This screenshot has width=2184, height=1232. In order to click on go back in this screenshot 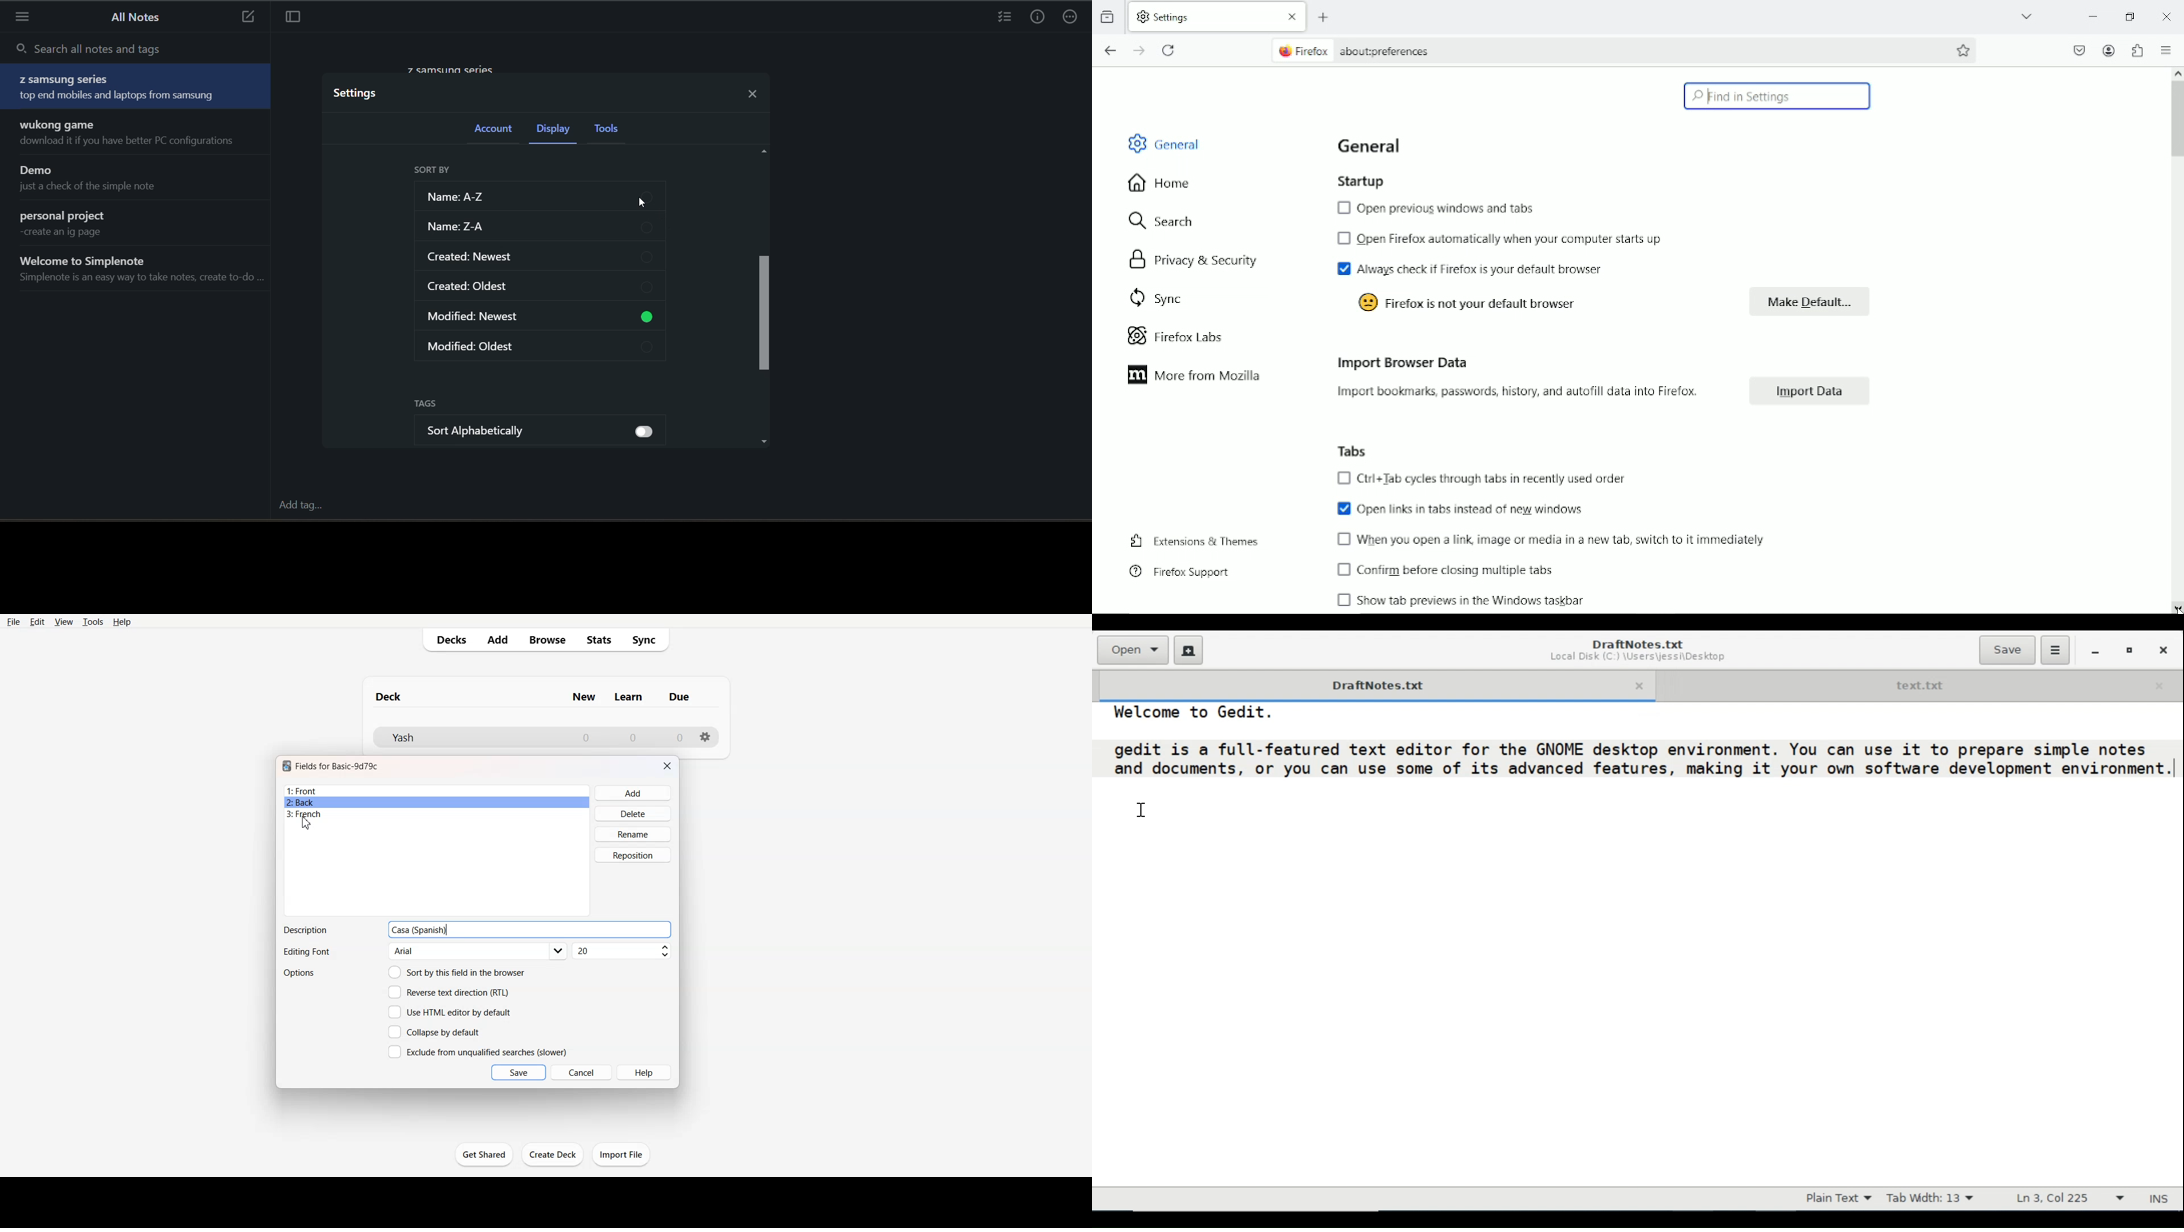, I will do `click(1111, 48)`.